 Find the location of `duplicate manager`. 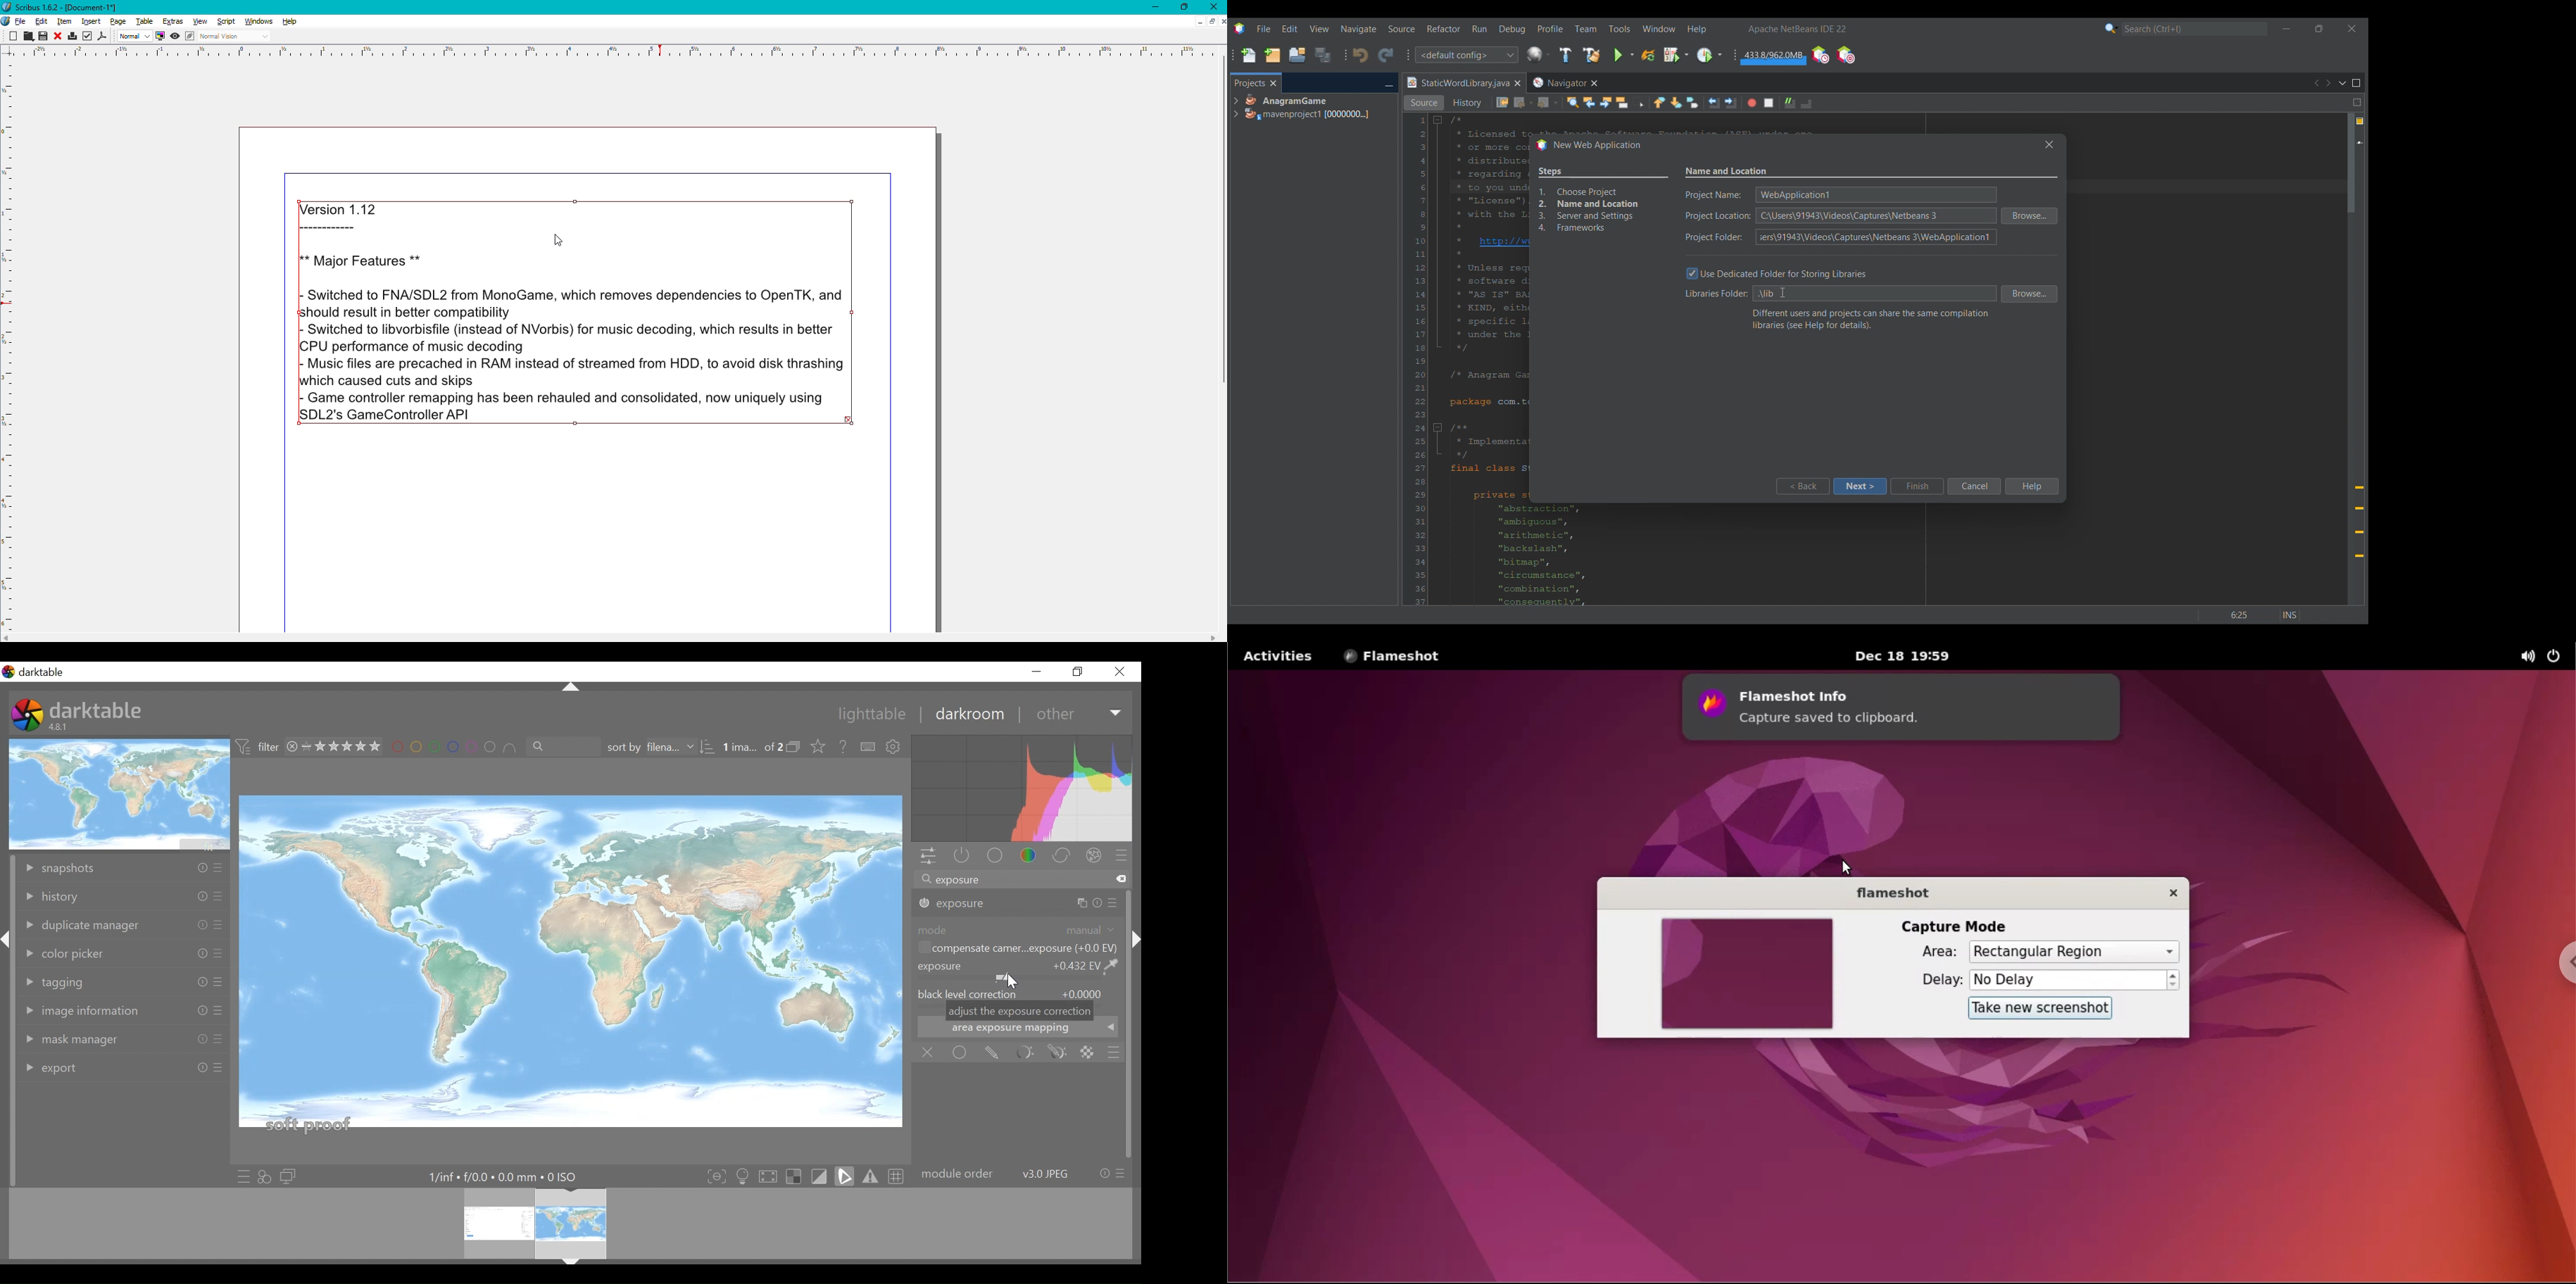

duplicate manager is located at coordinates (81, 925).